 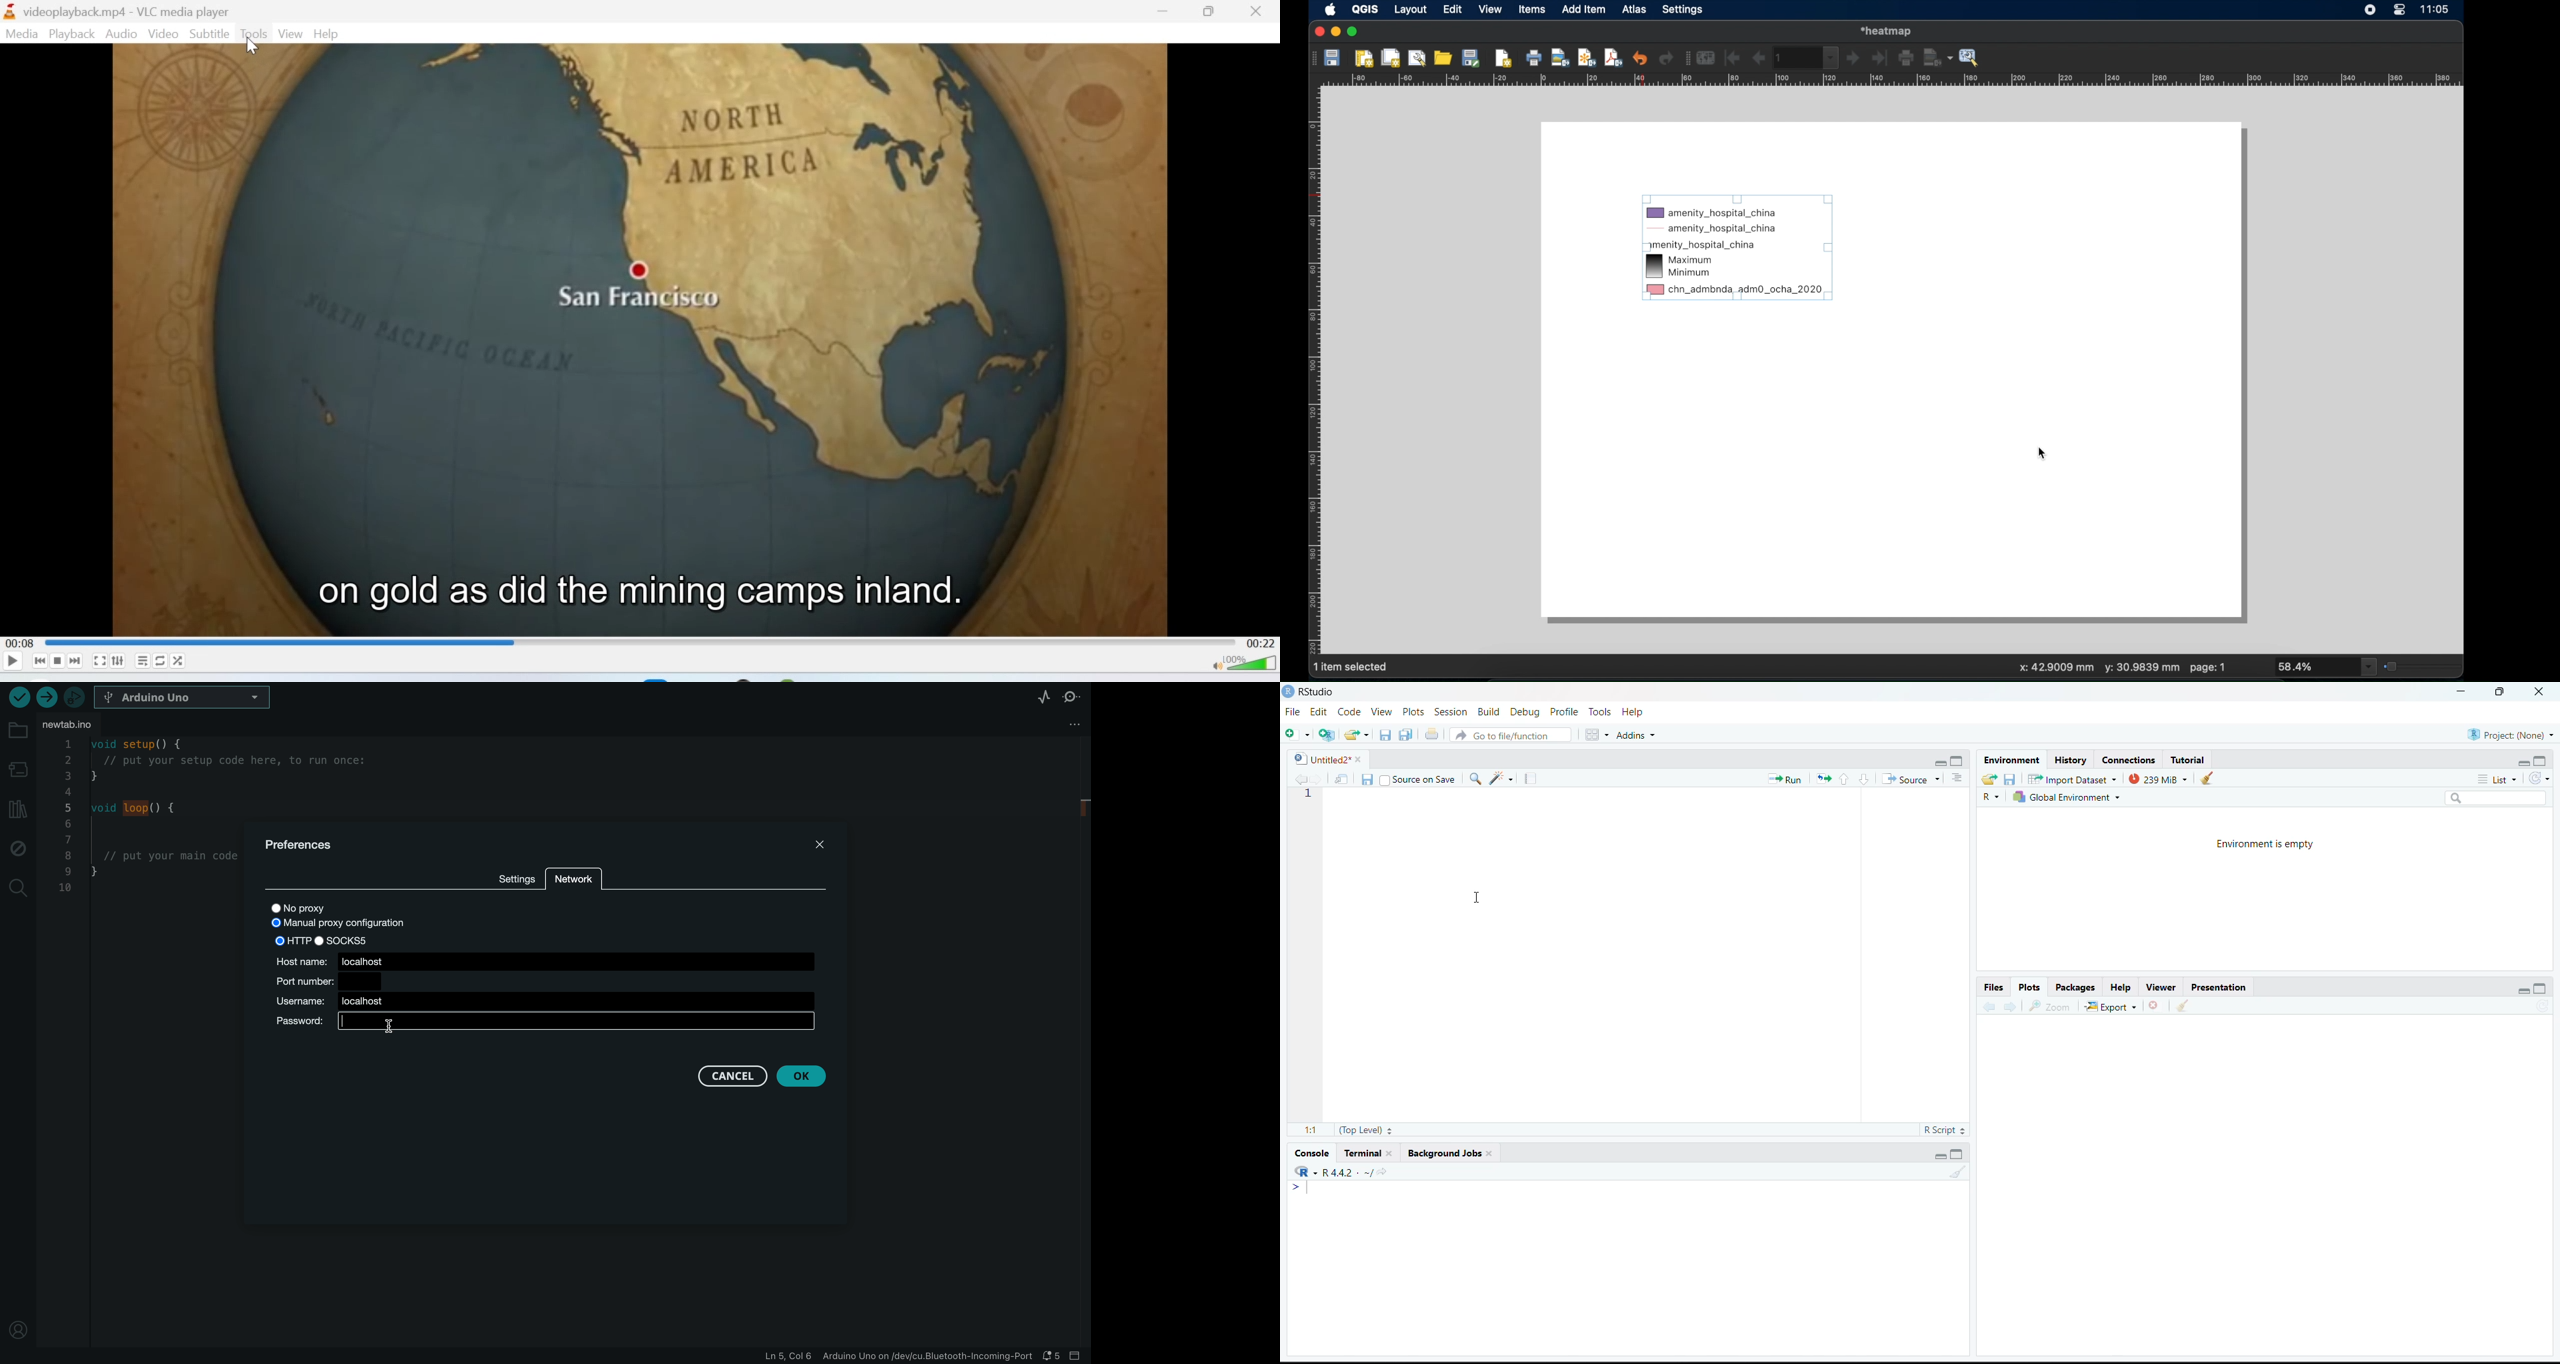 What do you see at coordinates (1994, 986) in the screenshot?
I see `Files` at bounding box center [1994, 986].